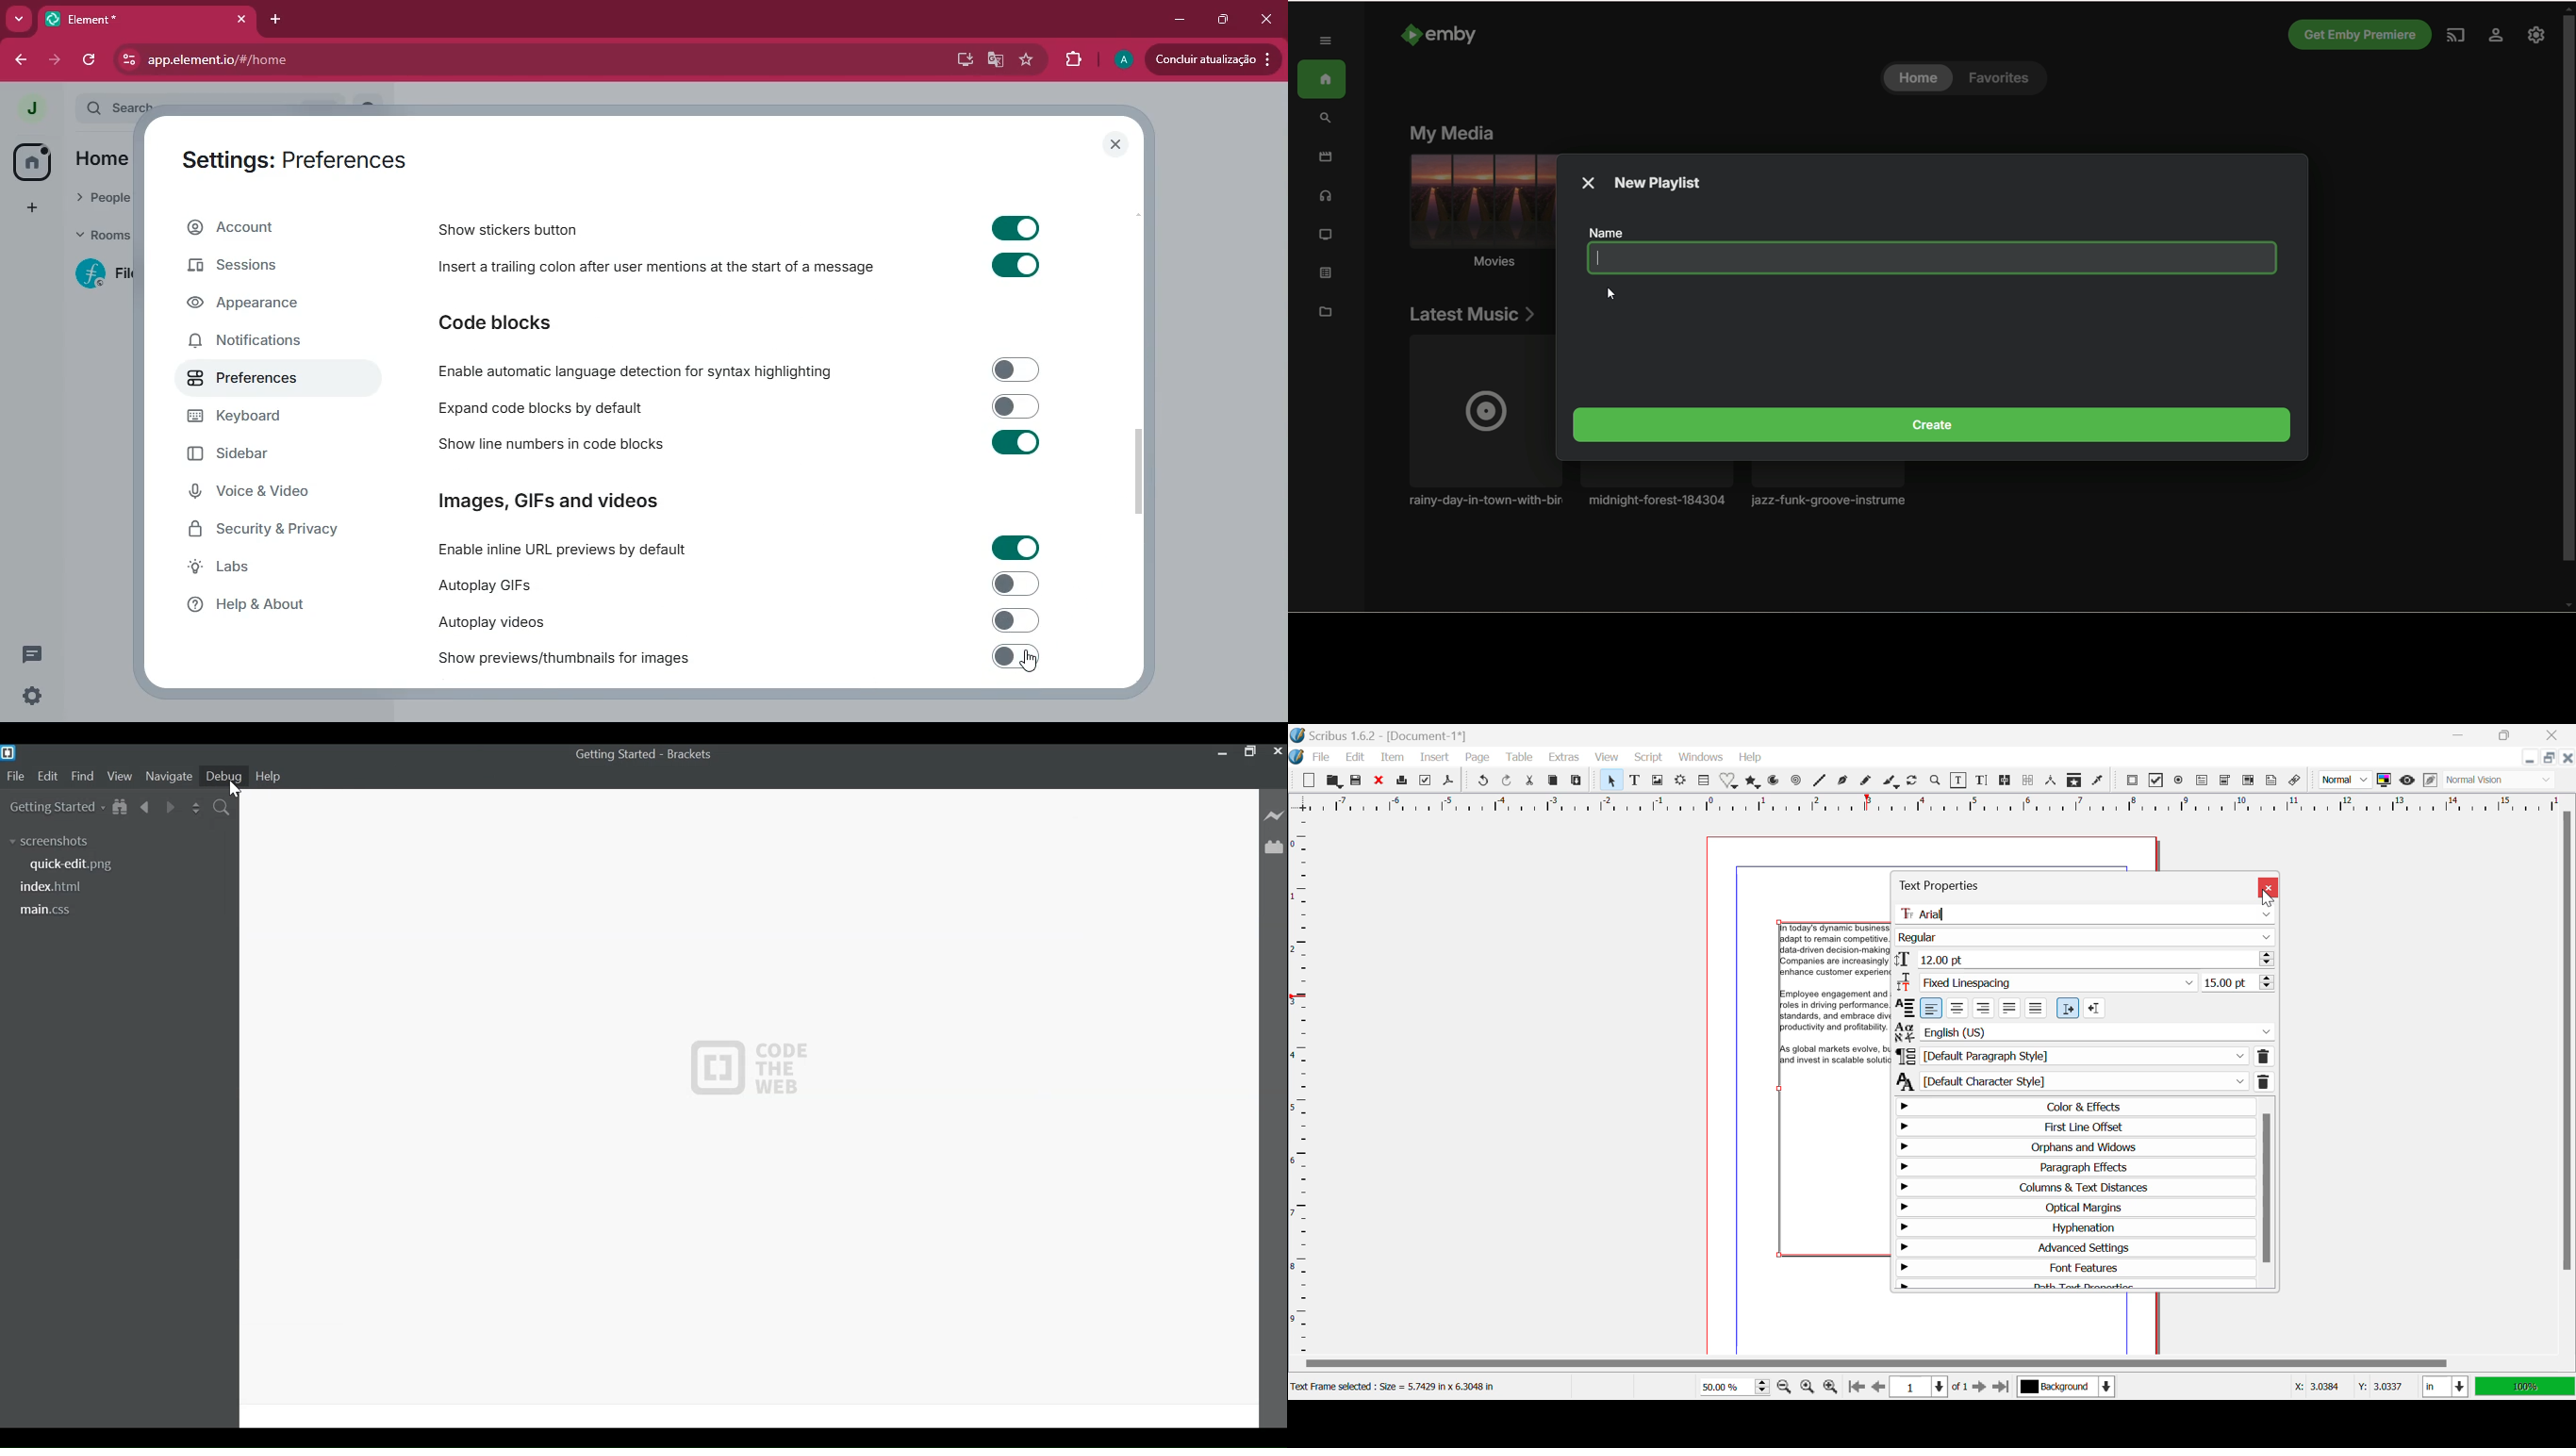 The height and width of the screenshot is (1456, 2576). Describe the element at coordinates (268, 776) in the screenshot. I see `Help` at that location.